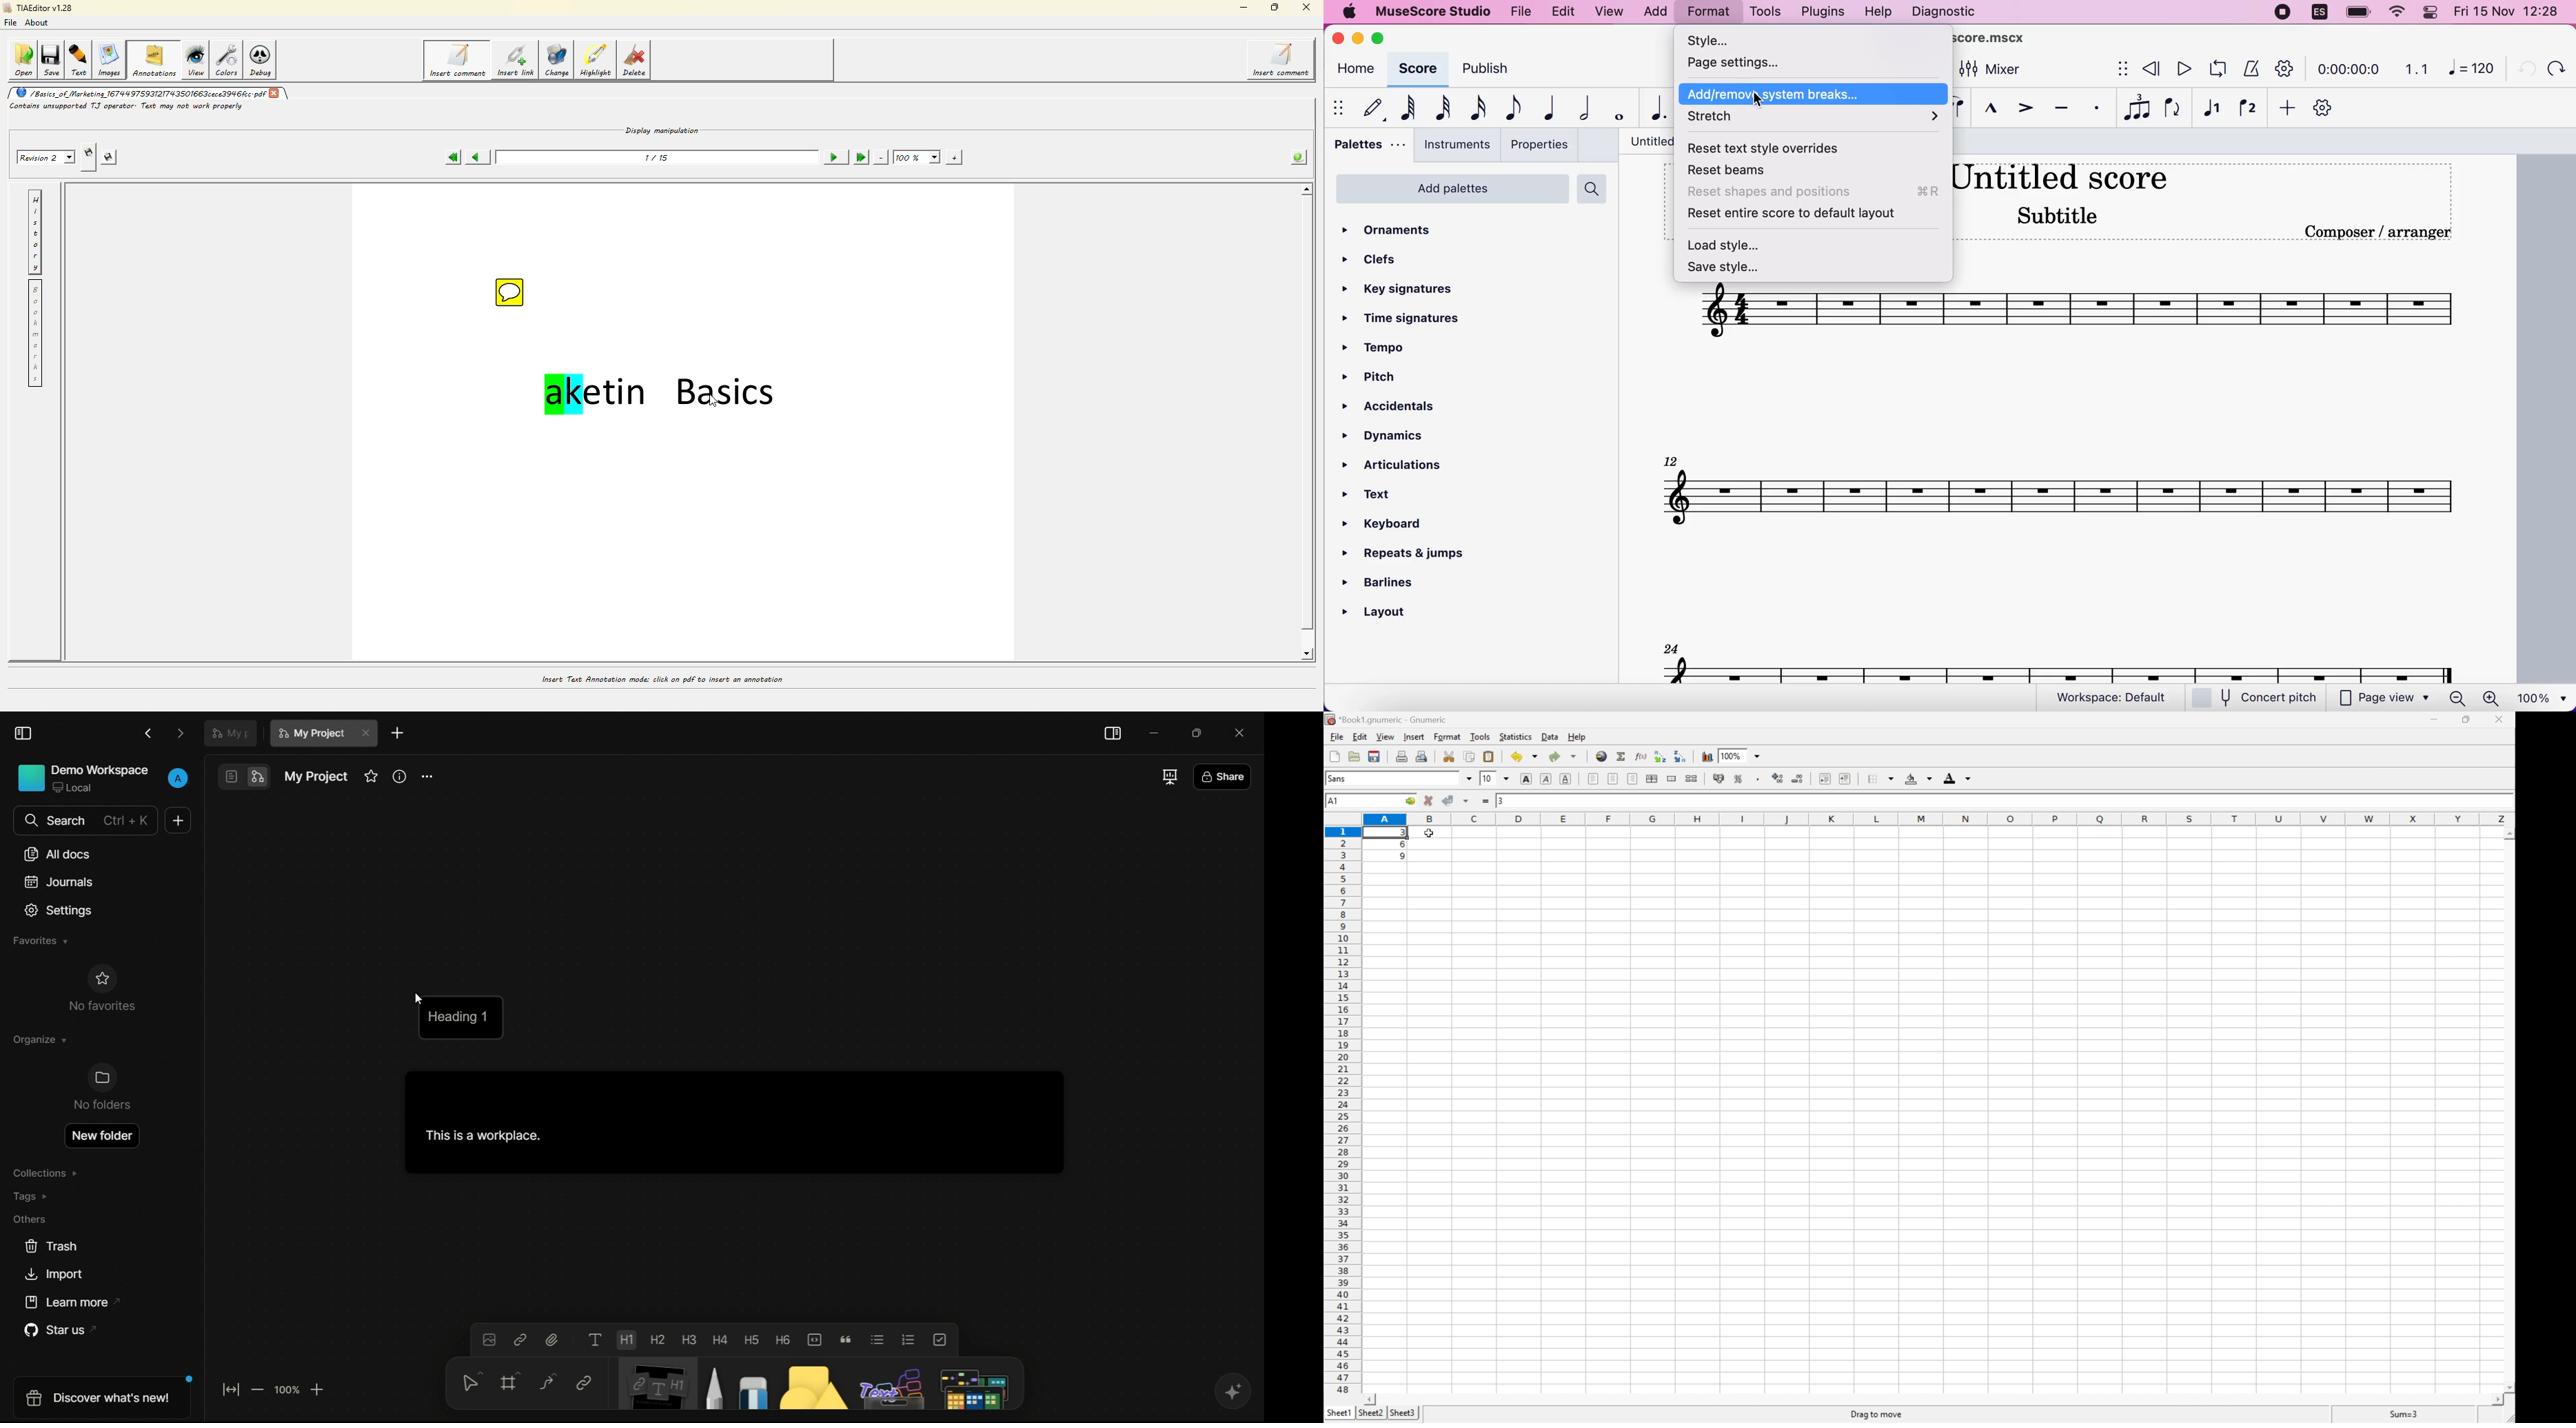 Image resolution: width=2576 pixels, height=1428 pixels. I want to click on 24, so click(1671, 647).